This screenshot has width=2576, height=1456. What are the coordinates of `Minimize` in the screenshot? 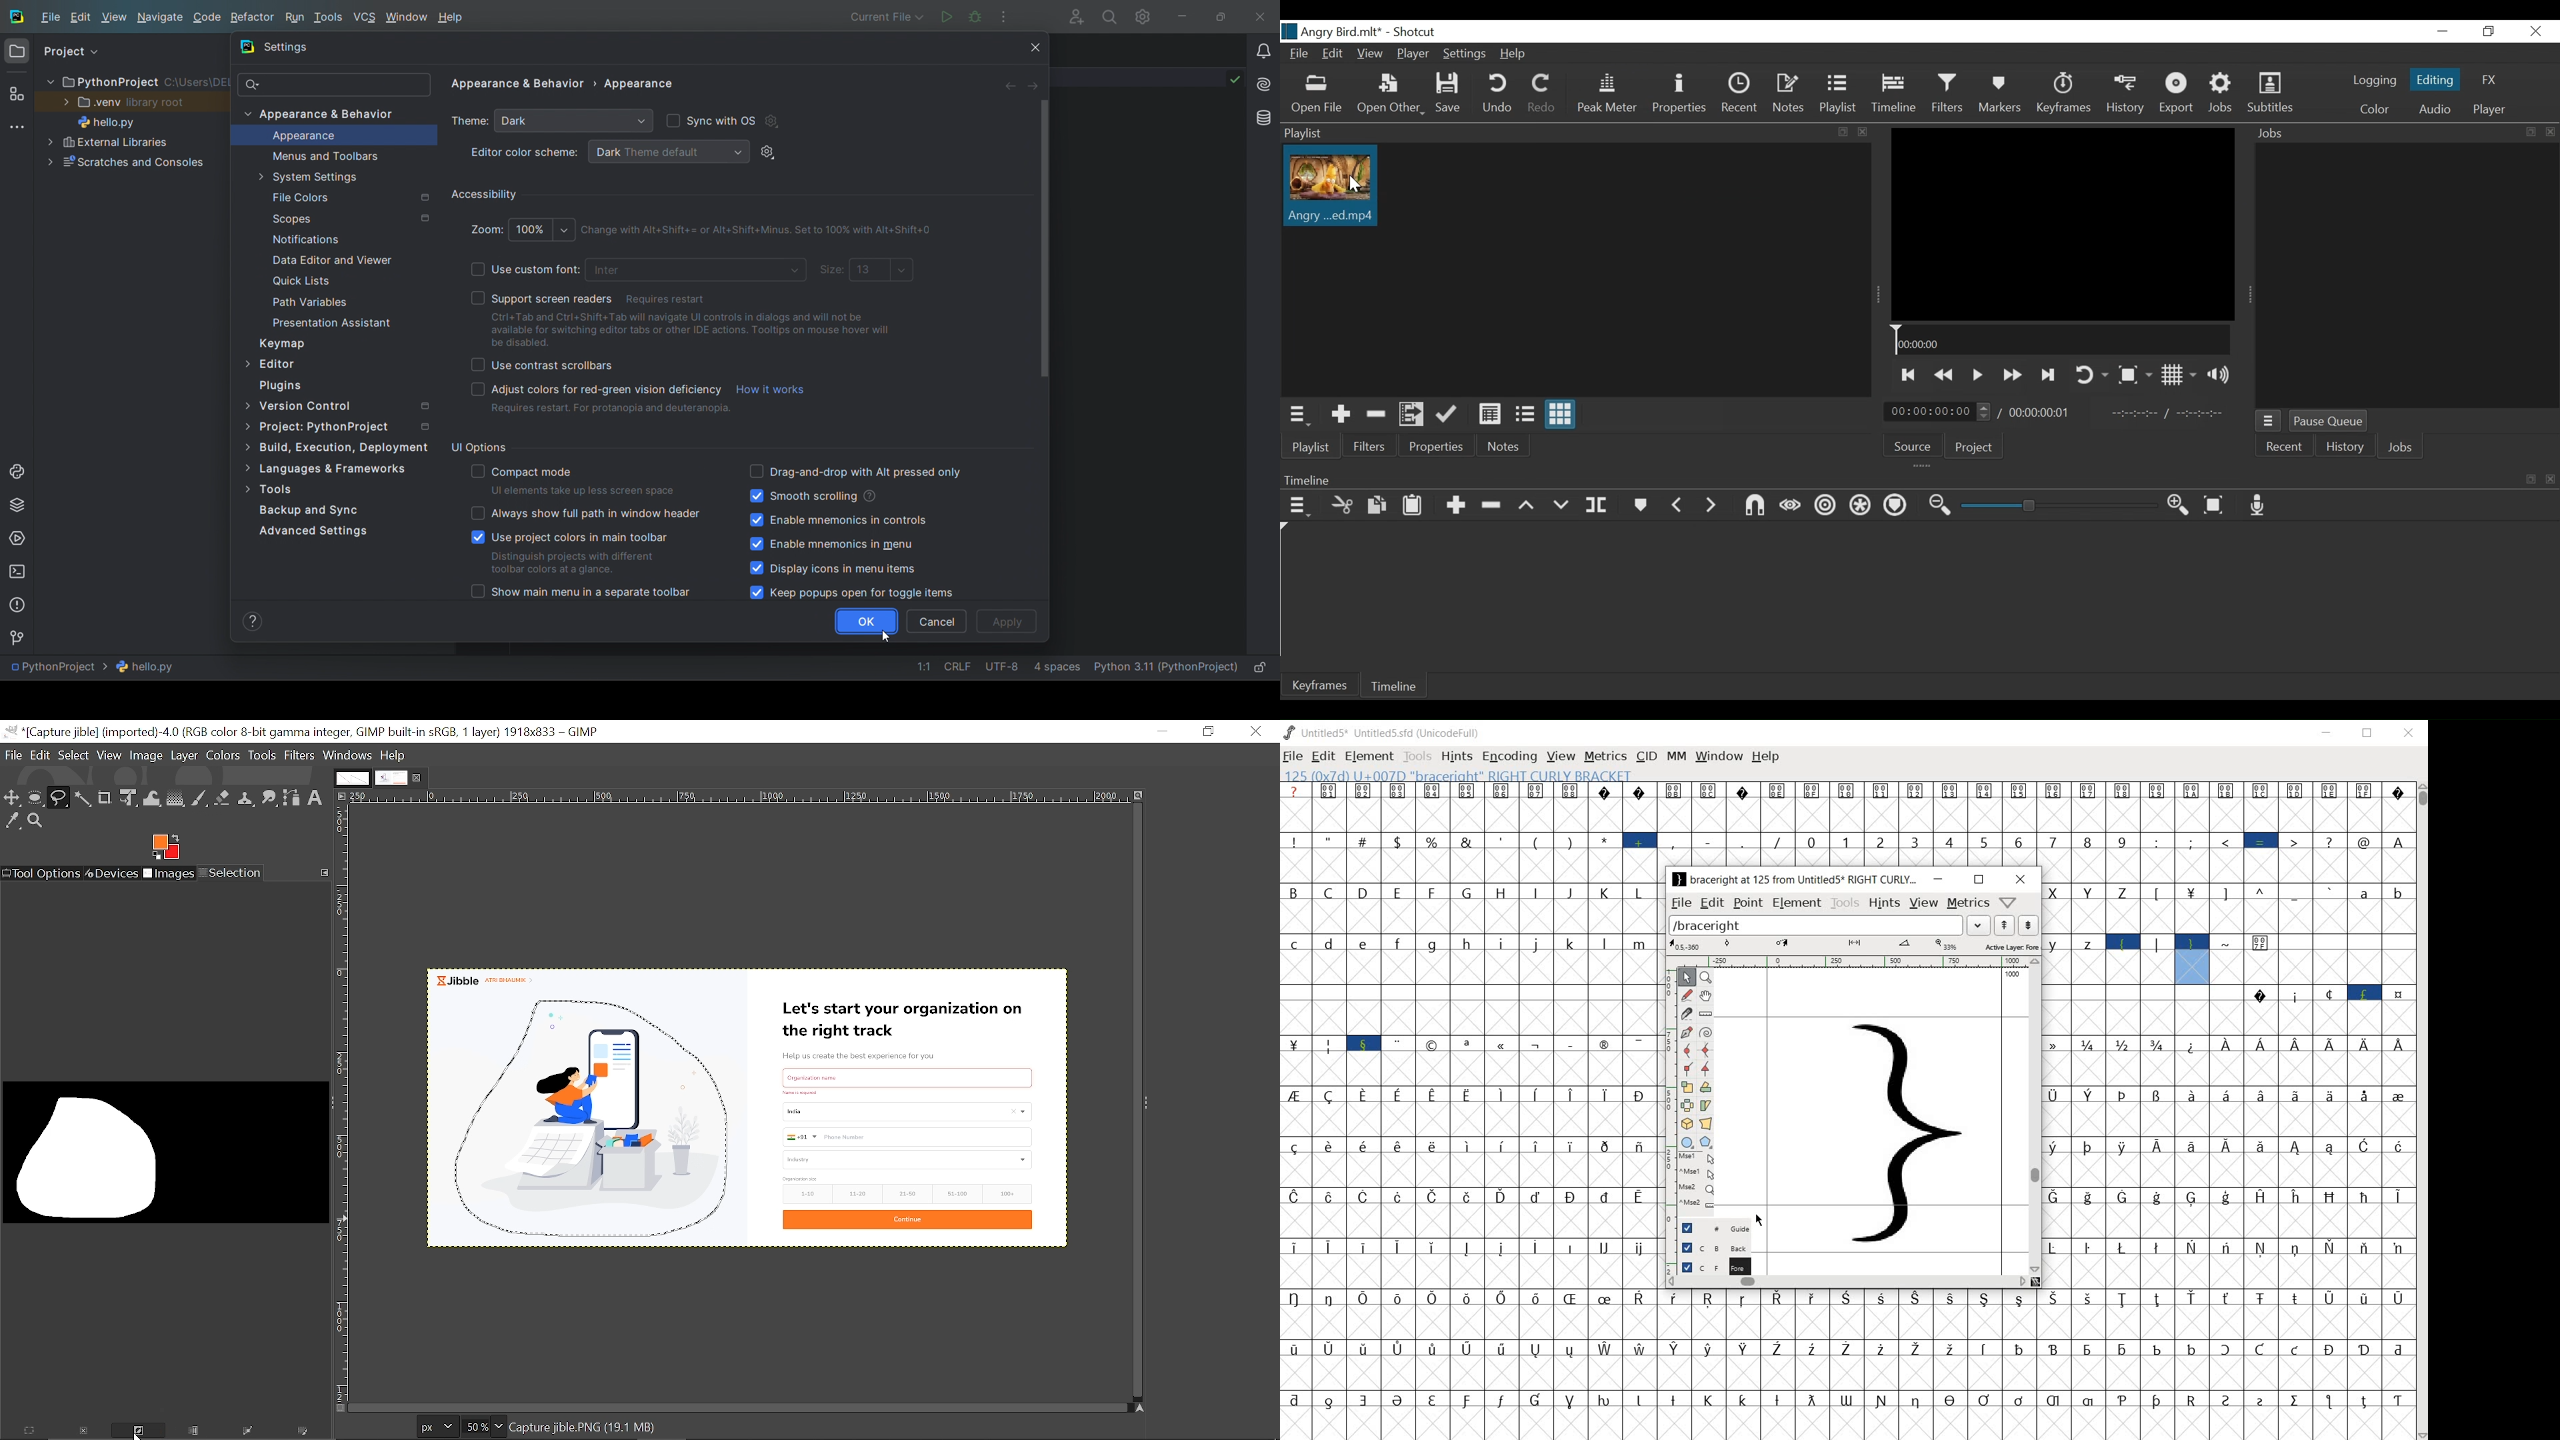 It's located at (1162, 731).